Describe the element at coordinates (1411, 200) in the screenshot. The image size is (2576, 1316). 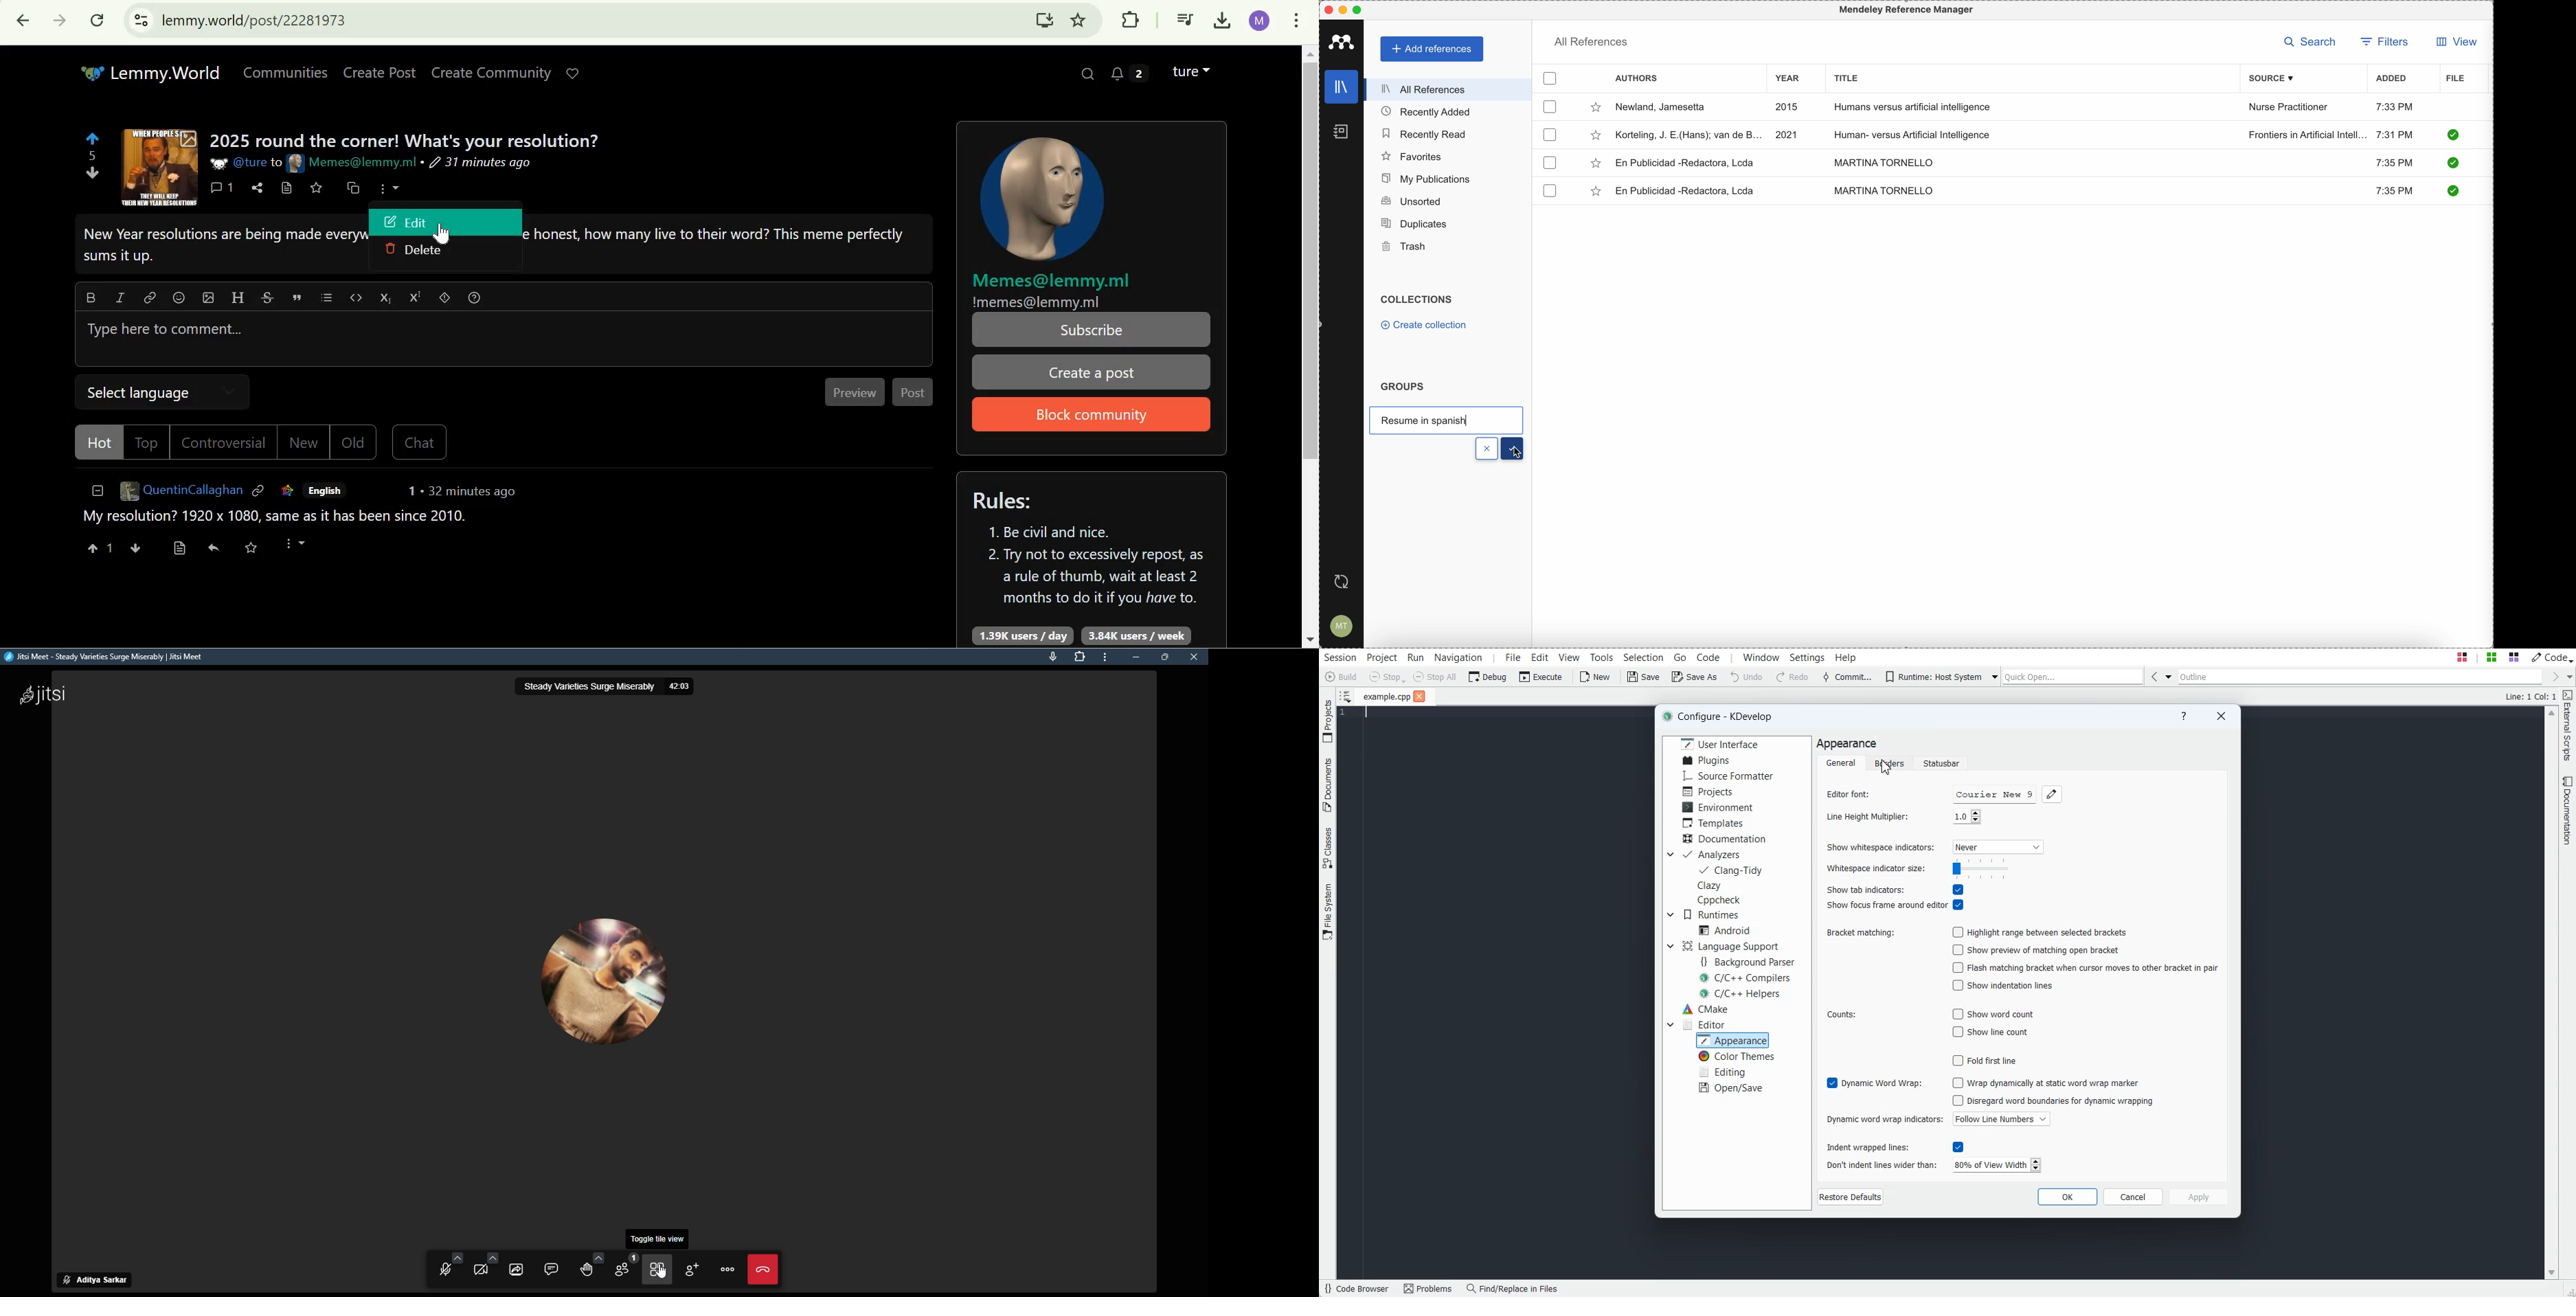
I see `unsorted` at that location.